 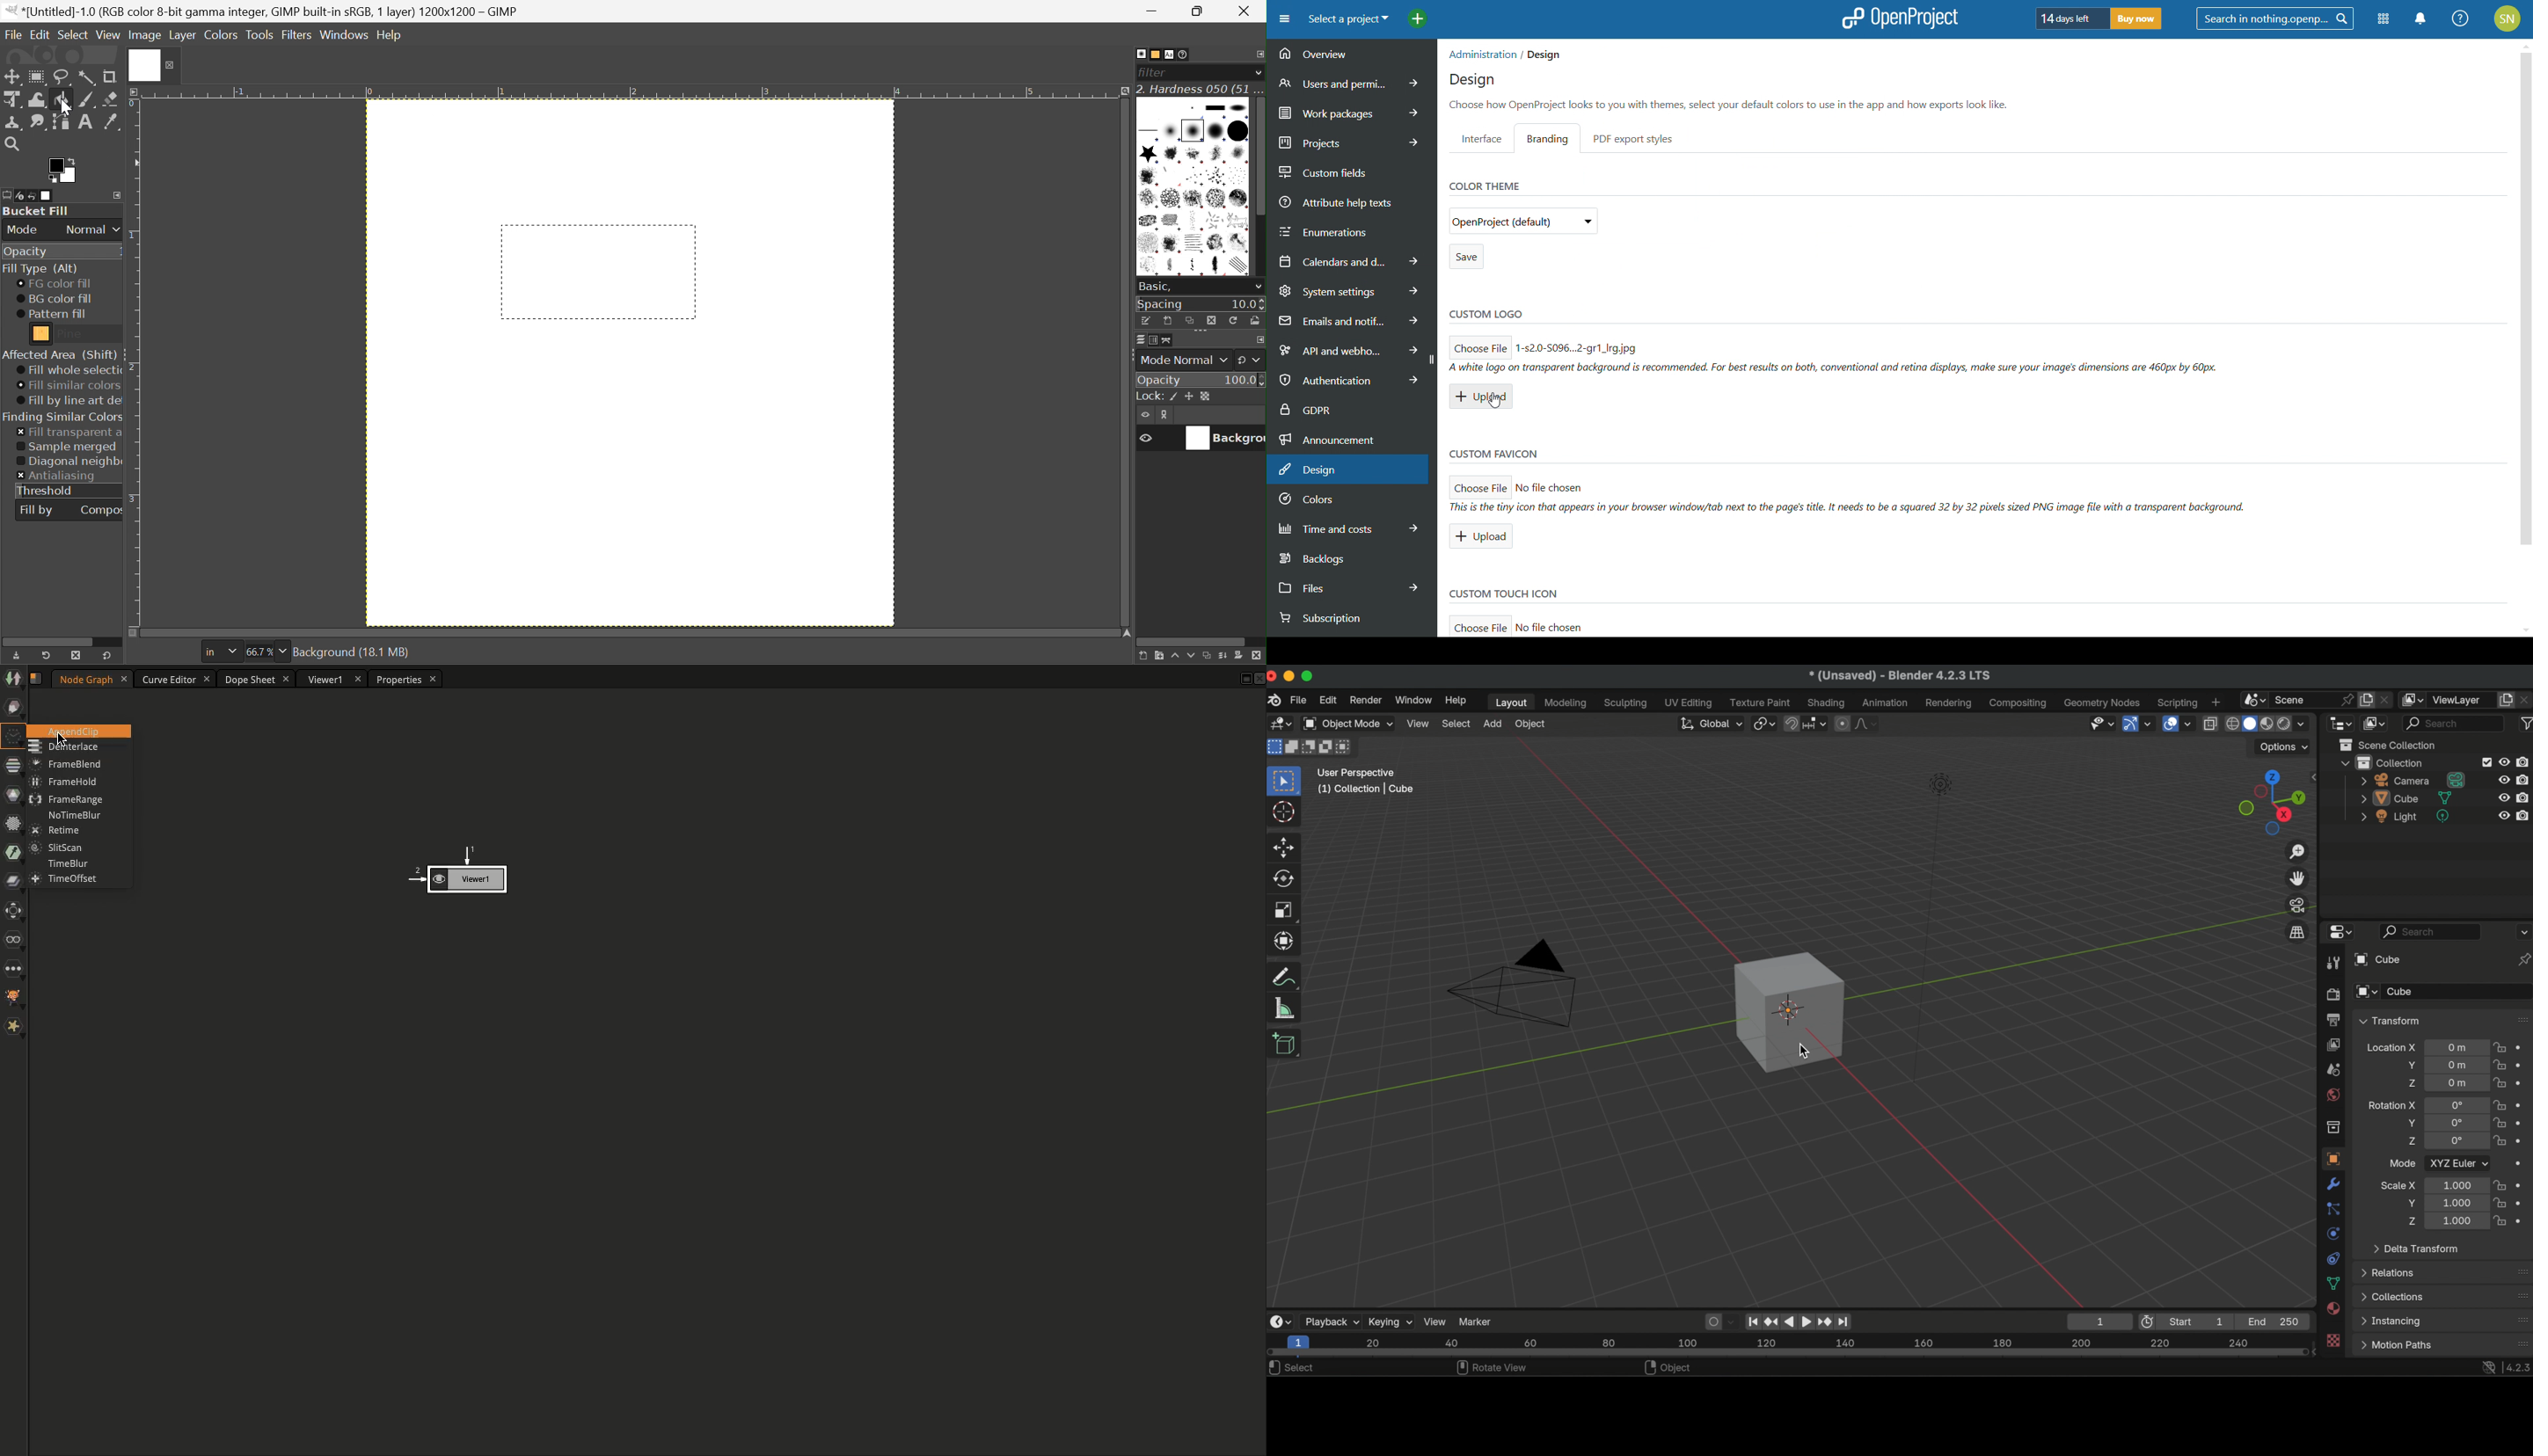 What do you see at coordinates (1242, 677) in the screenshot?
I see `Maximize` at bounding box center [1242, 677].